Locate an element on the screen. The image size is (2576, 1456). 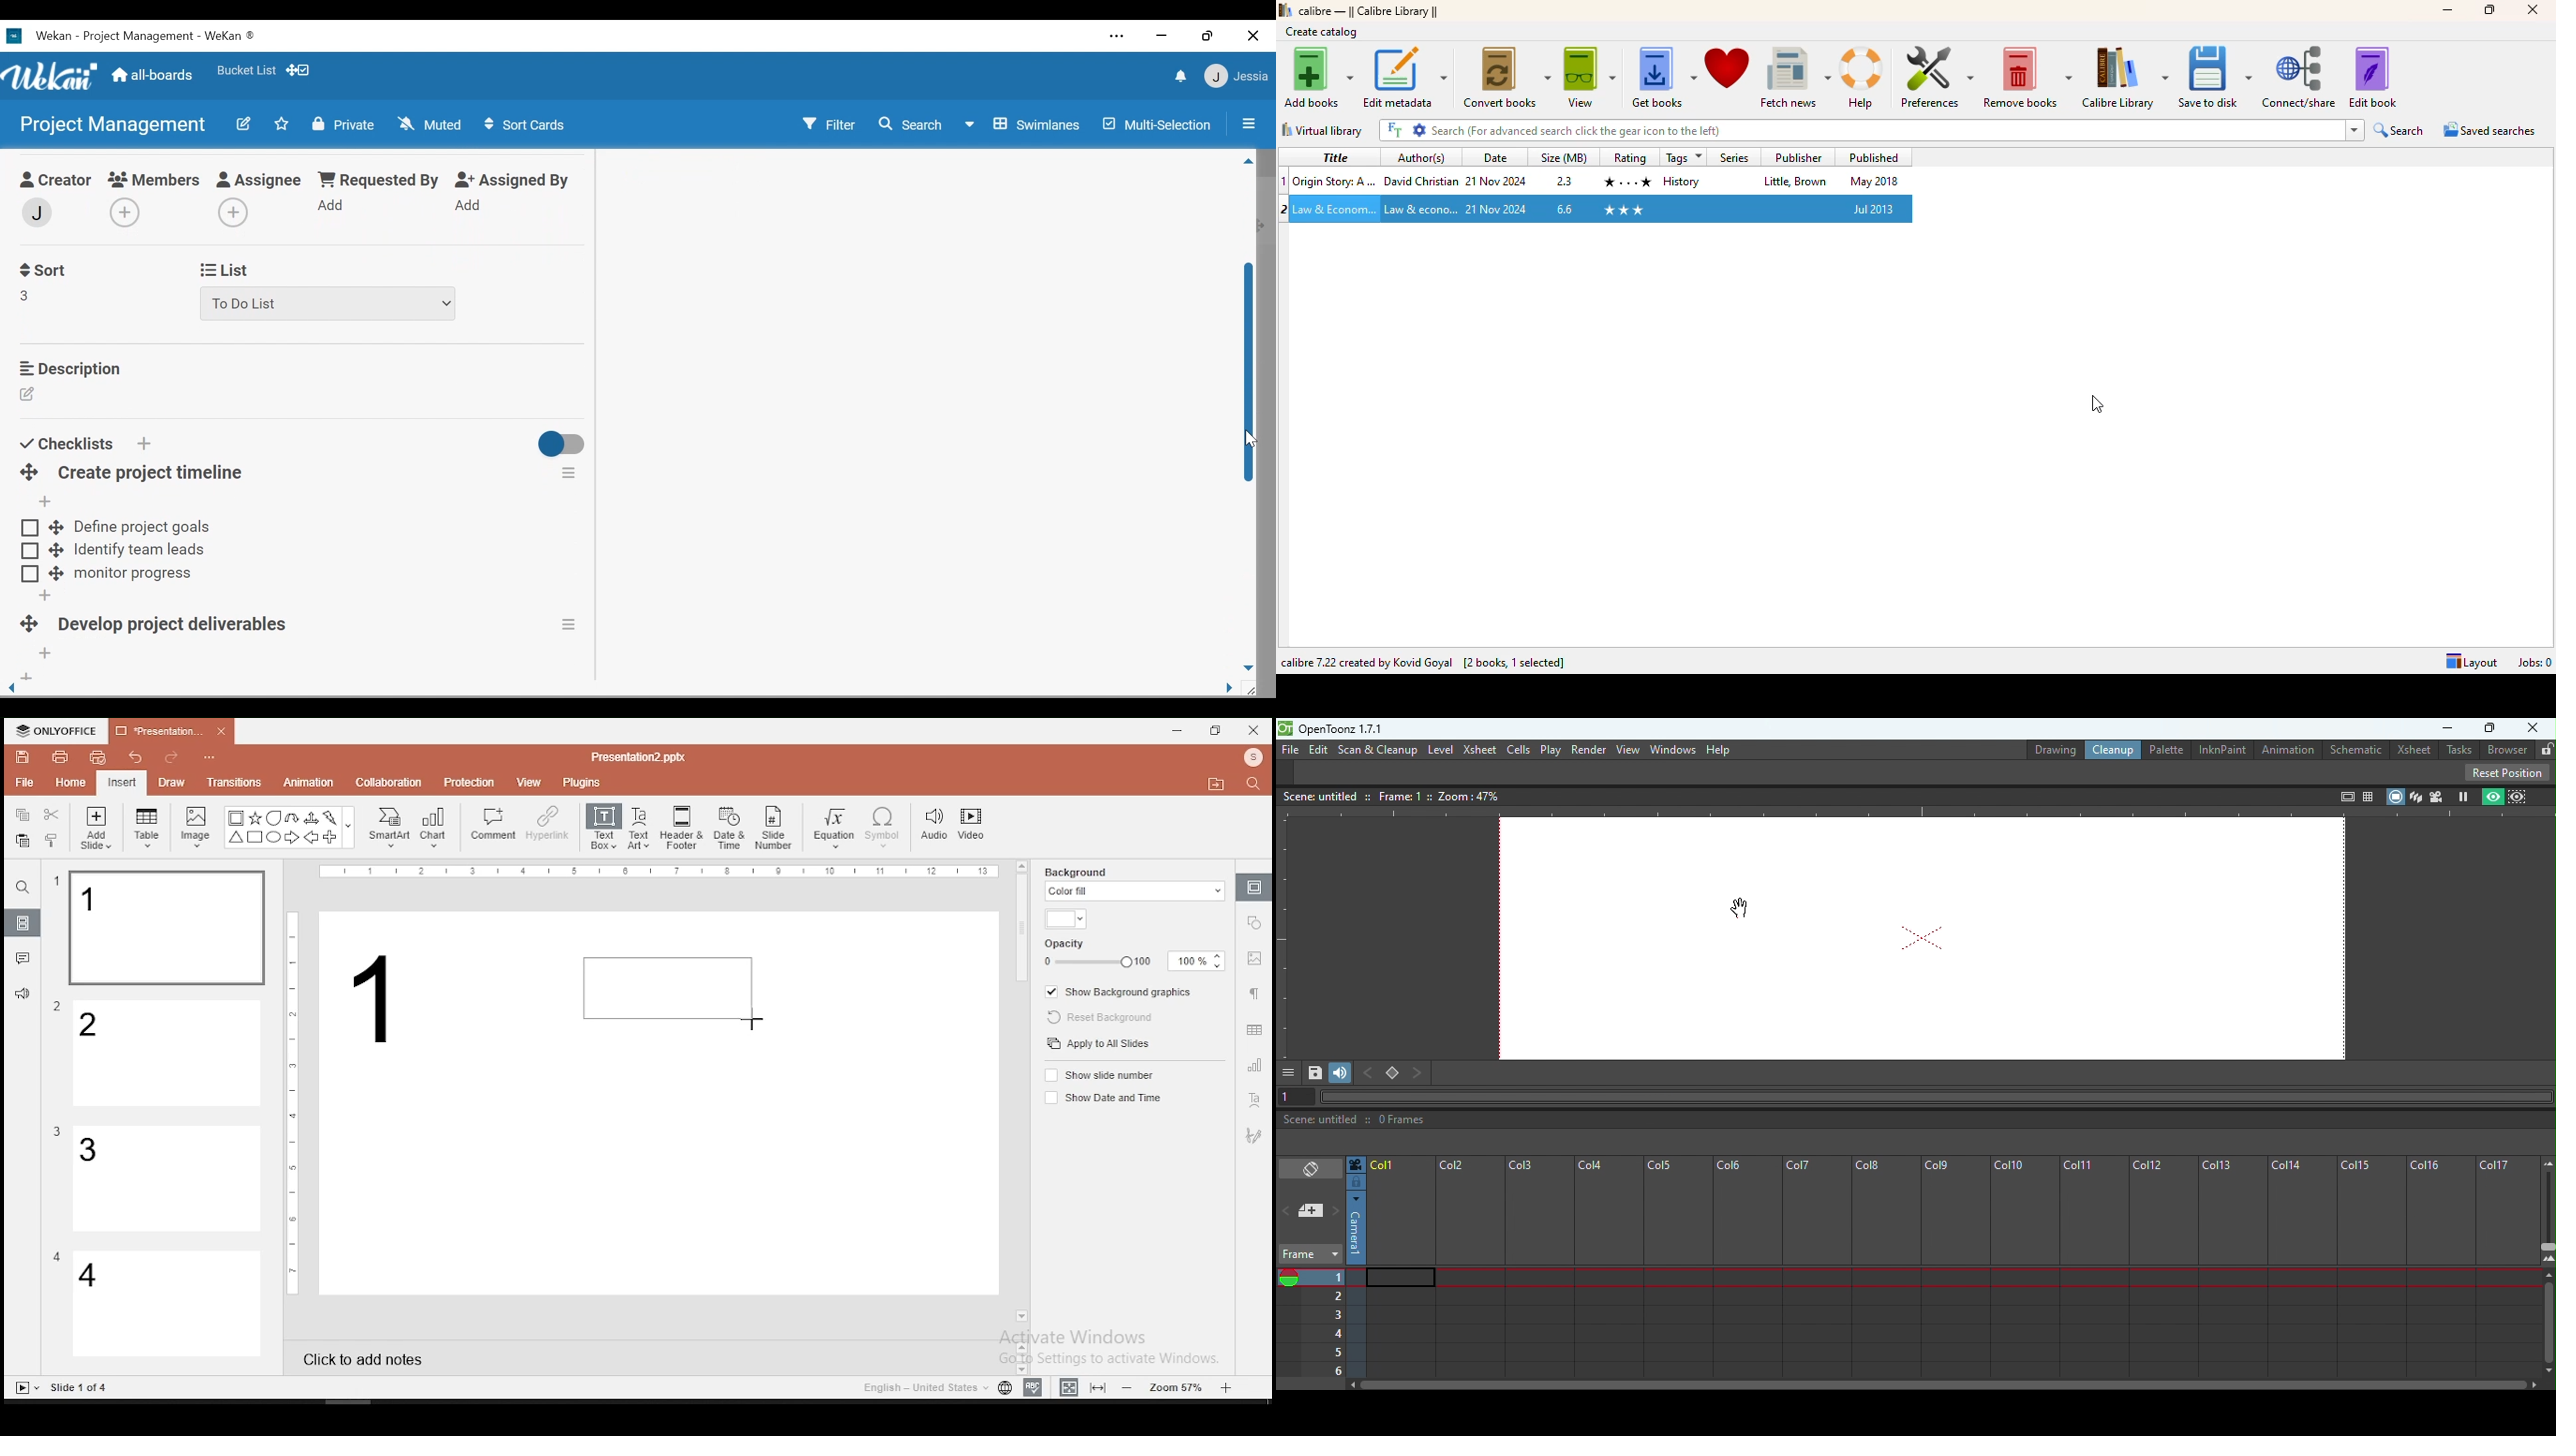
icon is located at coordinates (60, 731).